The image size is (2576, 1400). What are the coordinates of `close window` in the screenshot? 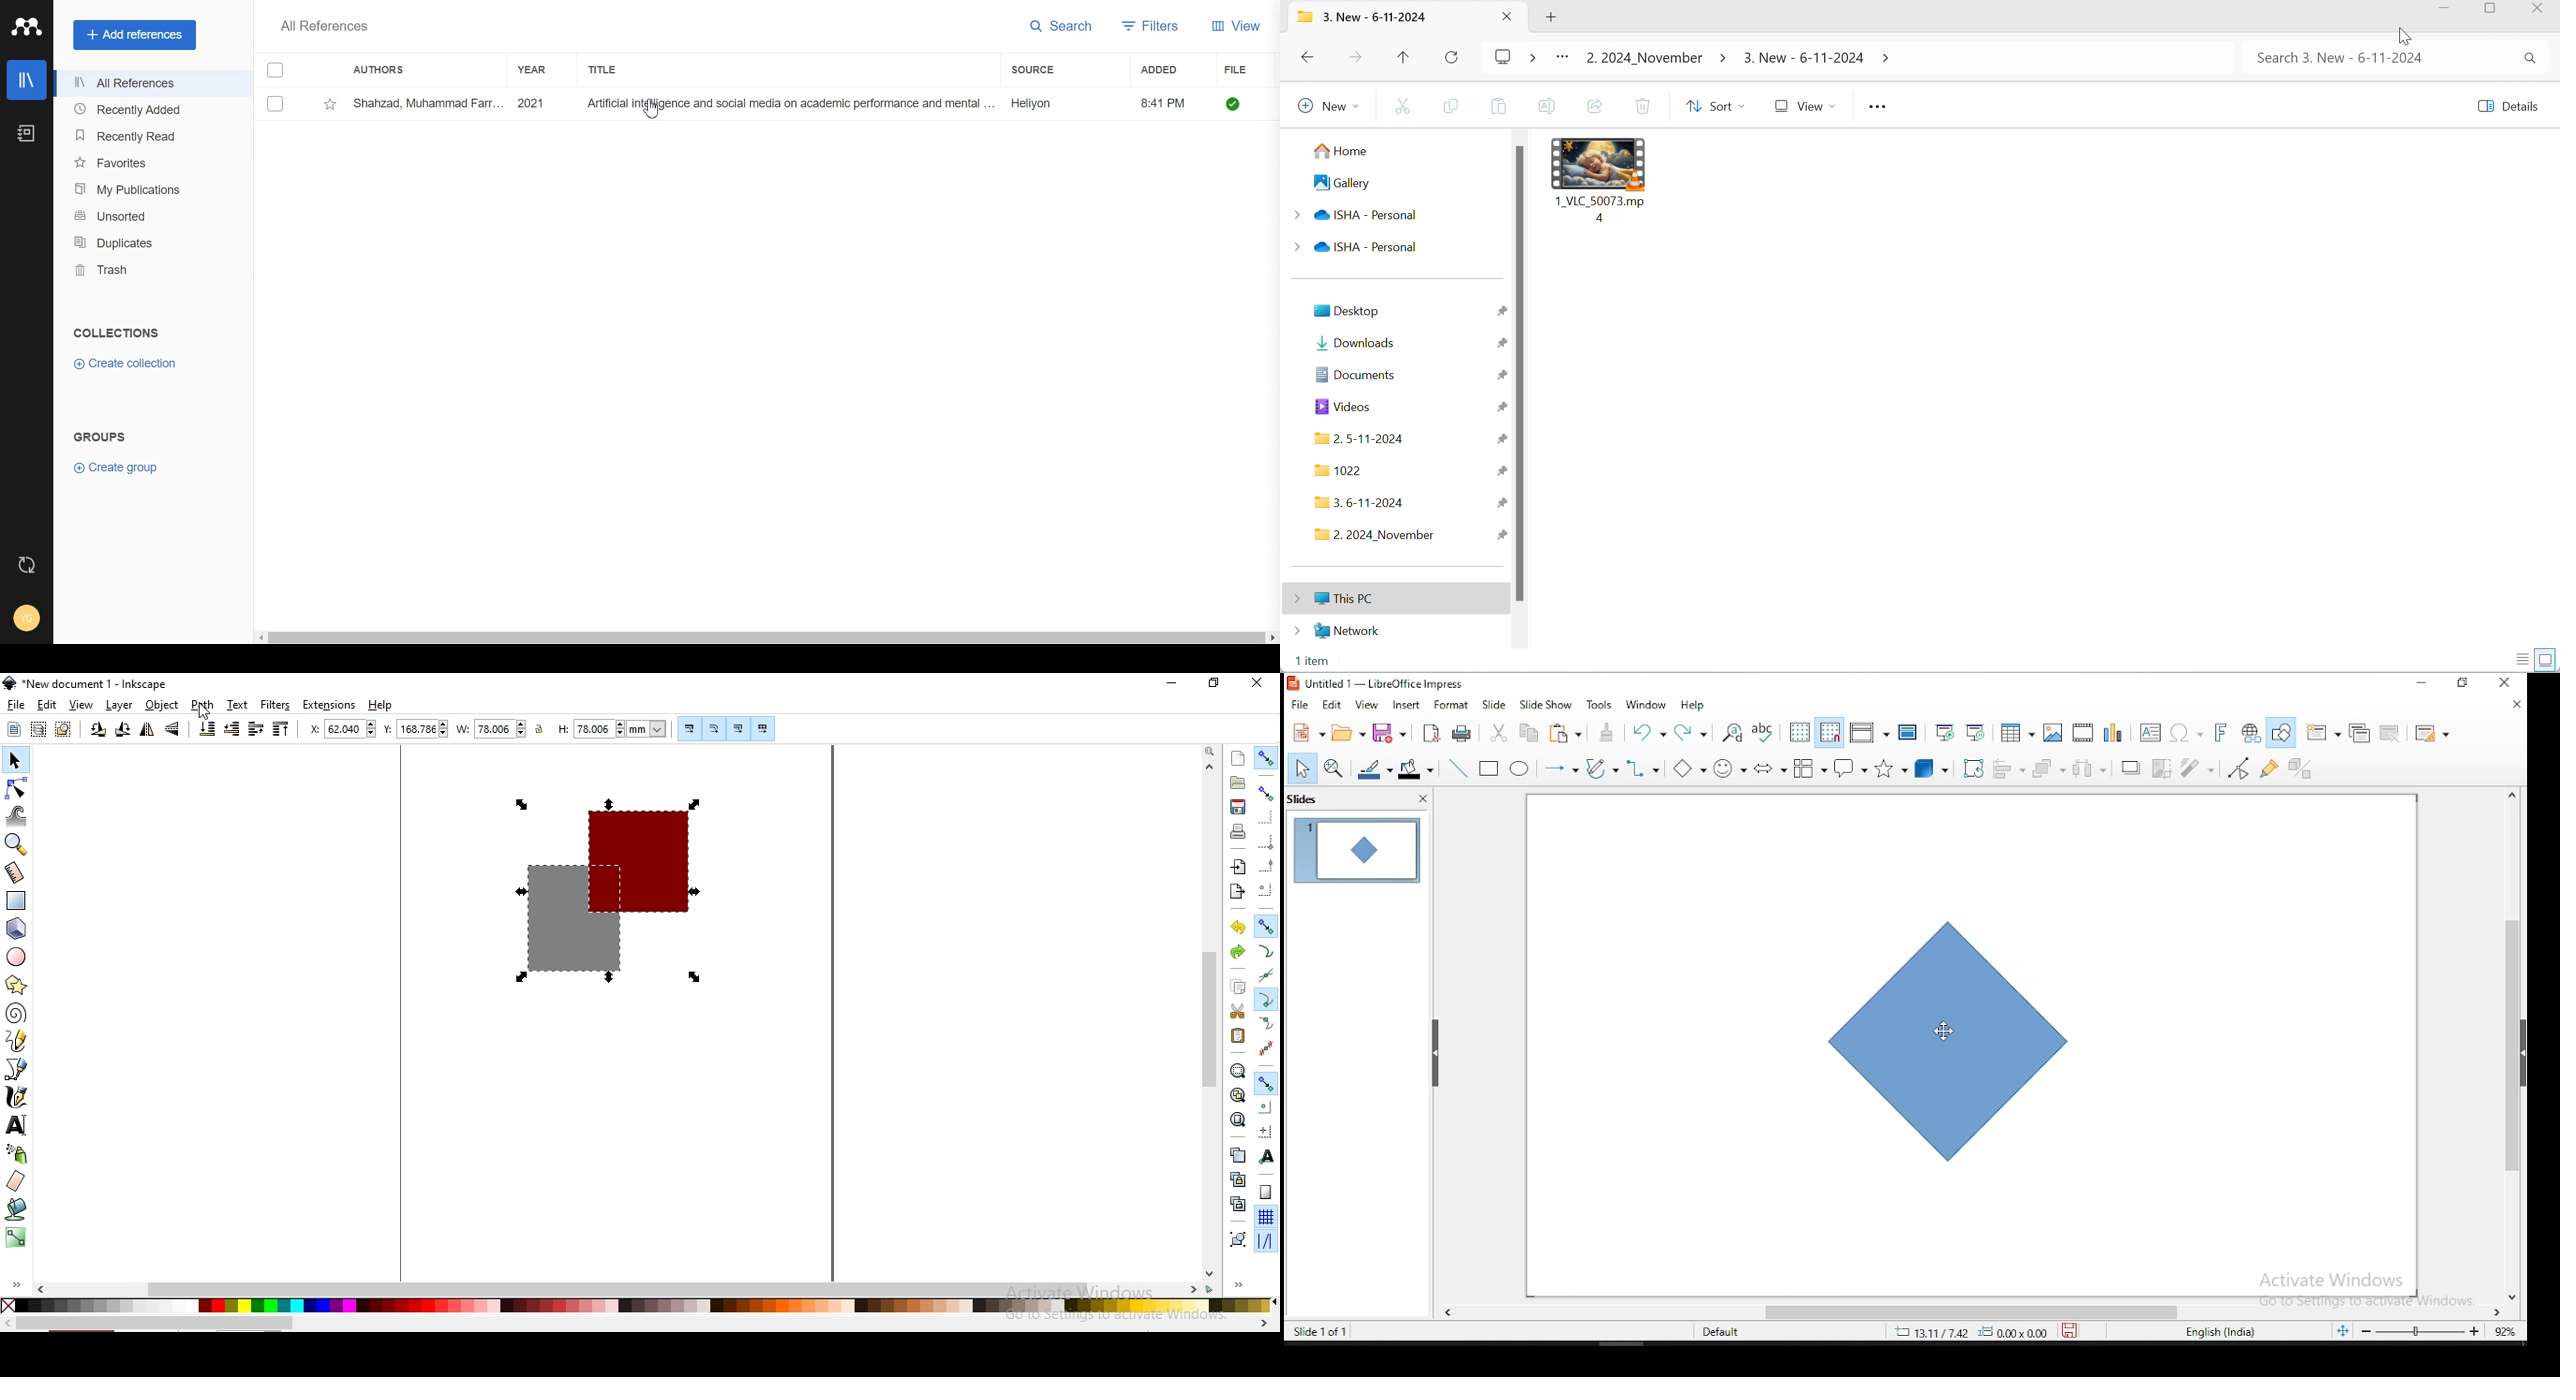 It's located at (2507, 683).